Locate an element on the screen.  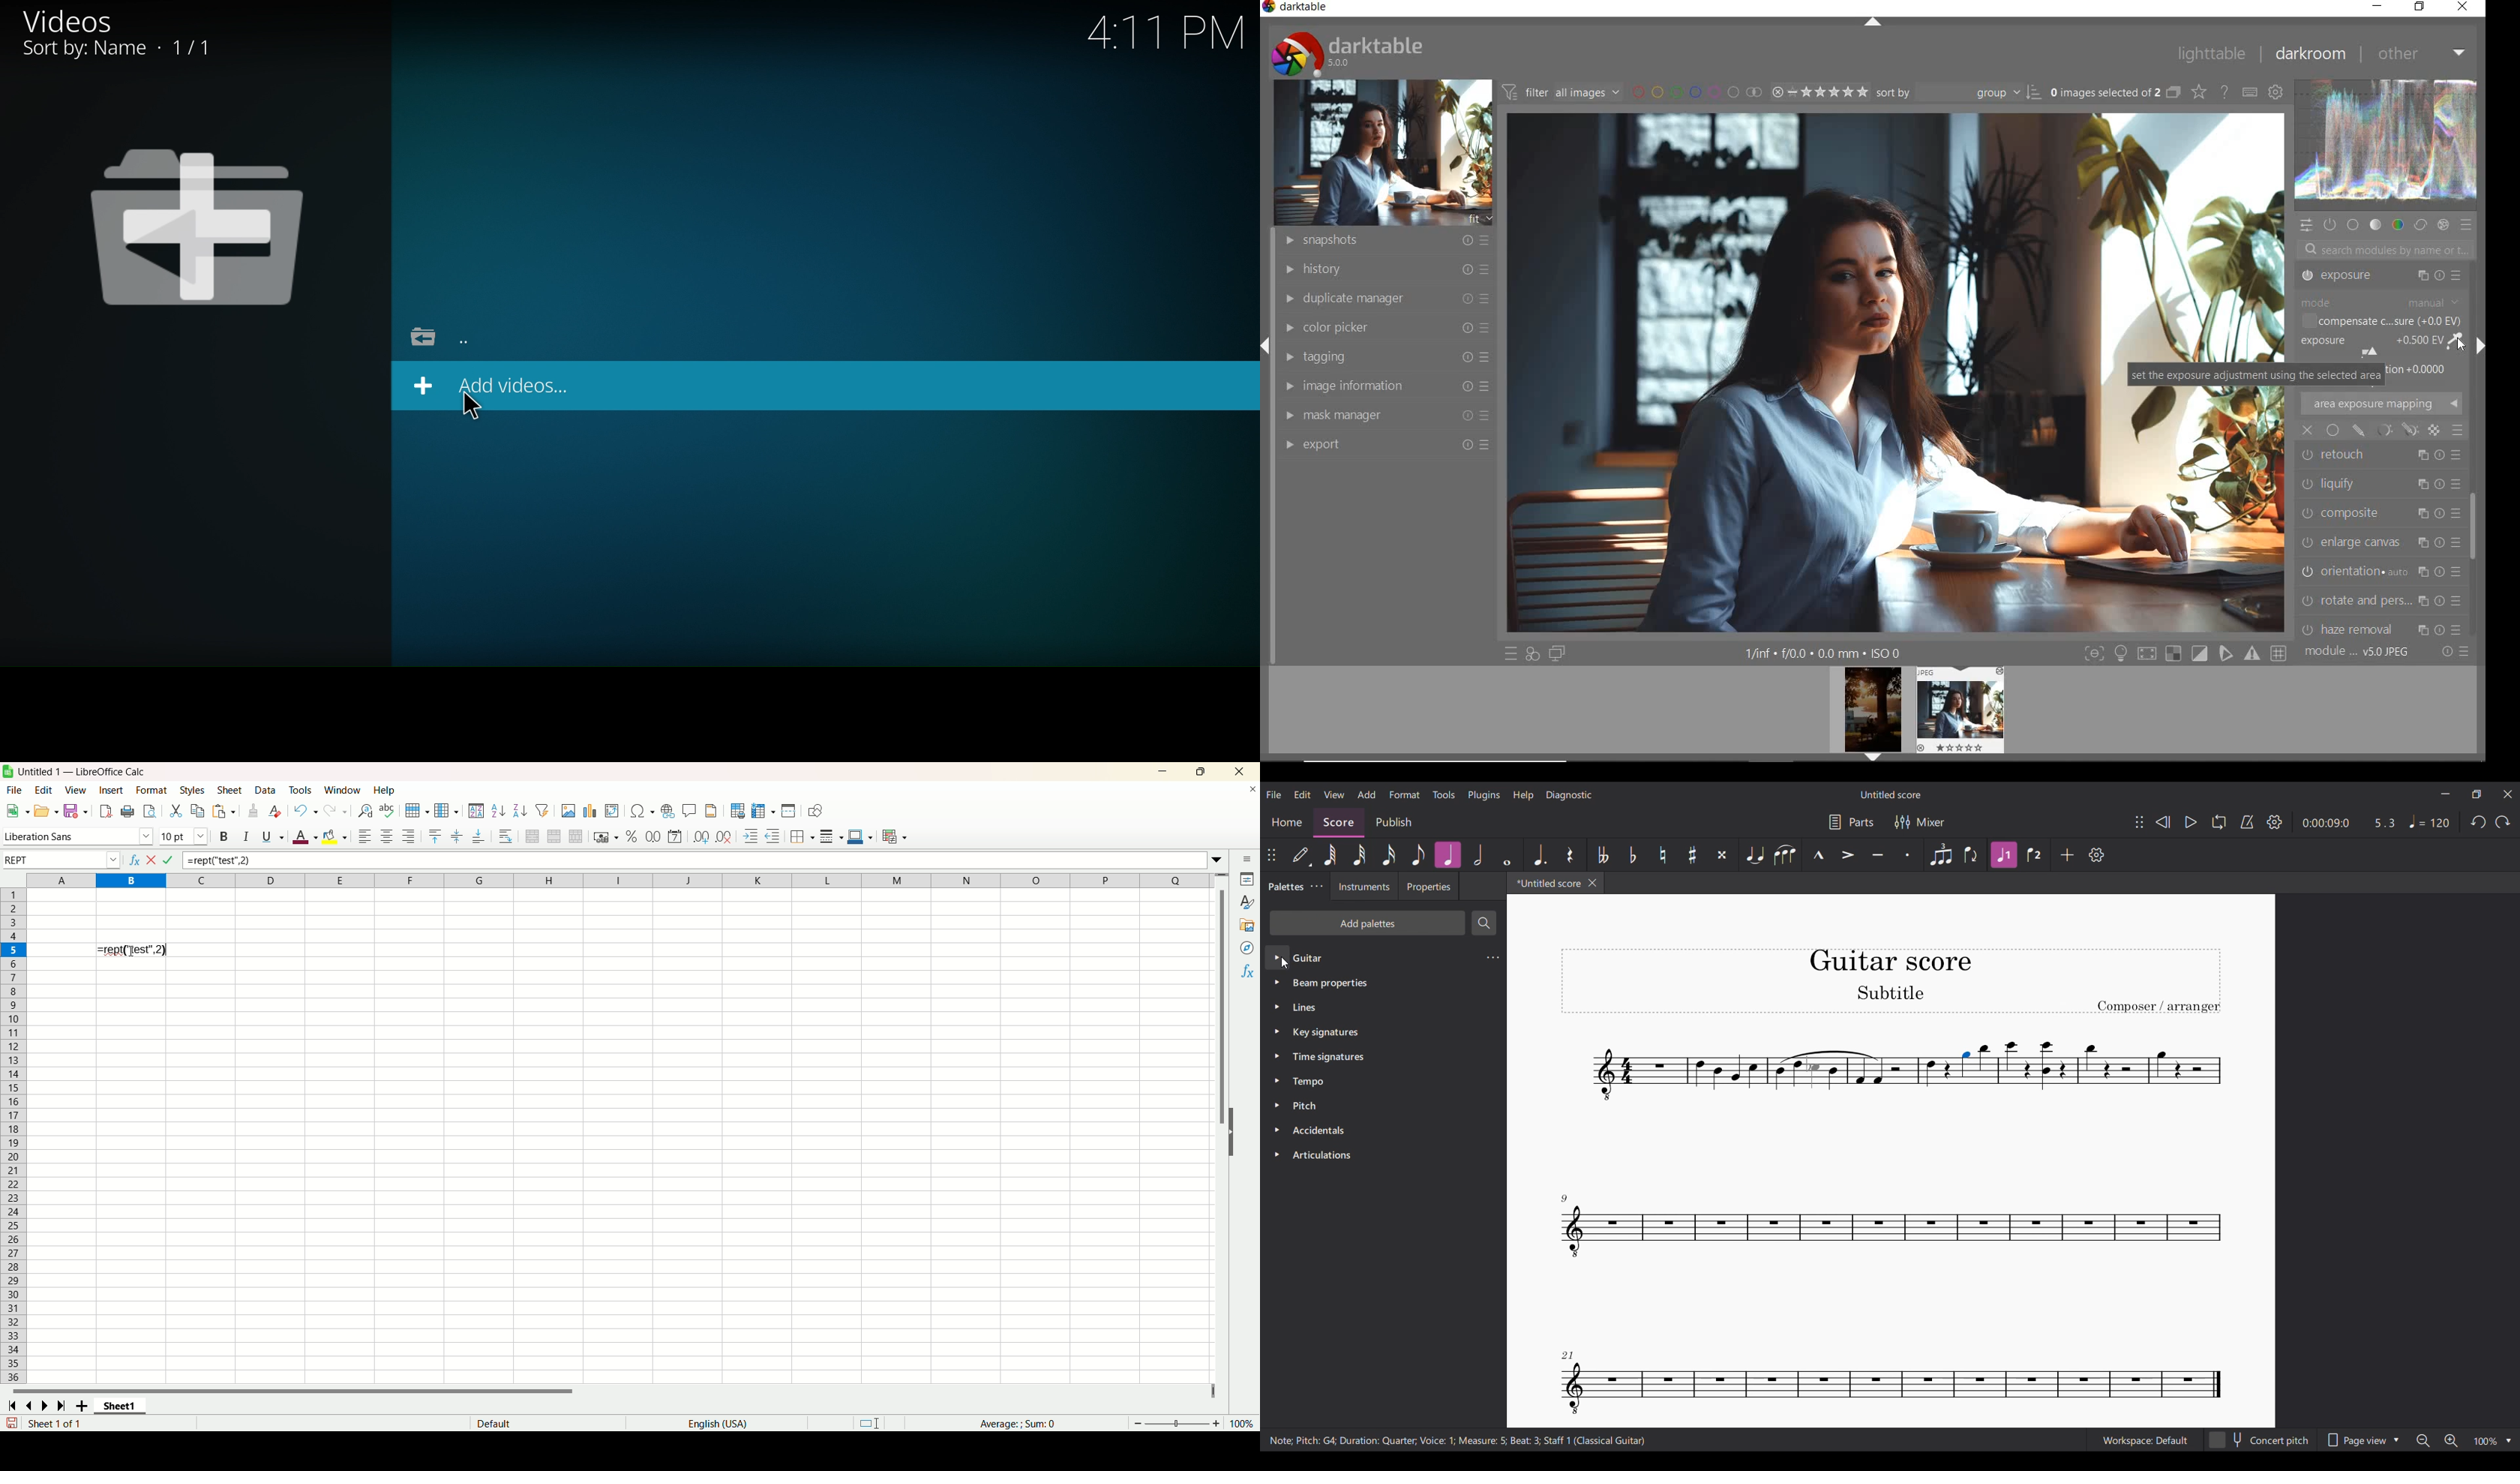
Tempo is located at coordinates (1309, 1082).